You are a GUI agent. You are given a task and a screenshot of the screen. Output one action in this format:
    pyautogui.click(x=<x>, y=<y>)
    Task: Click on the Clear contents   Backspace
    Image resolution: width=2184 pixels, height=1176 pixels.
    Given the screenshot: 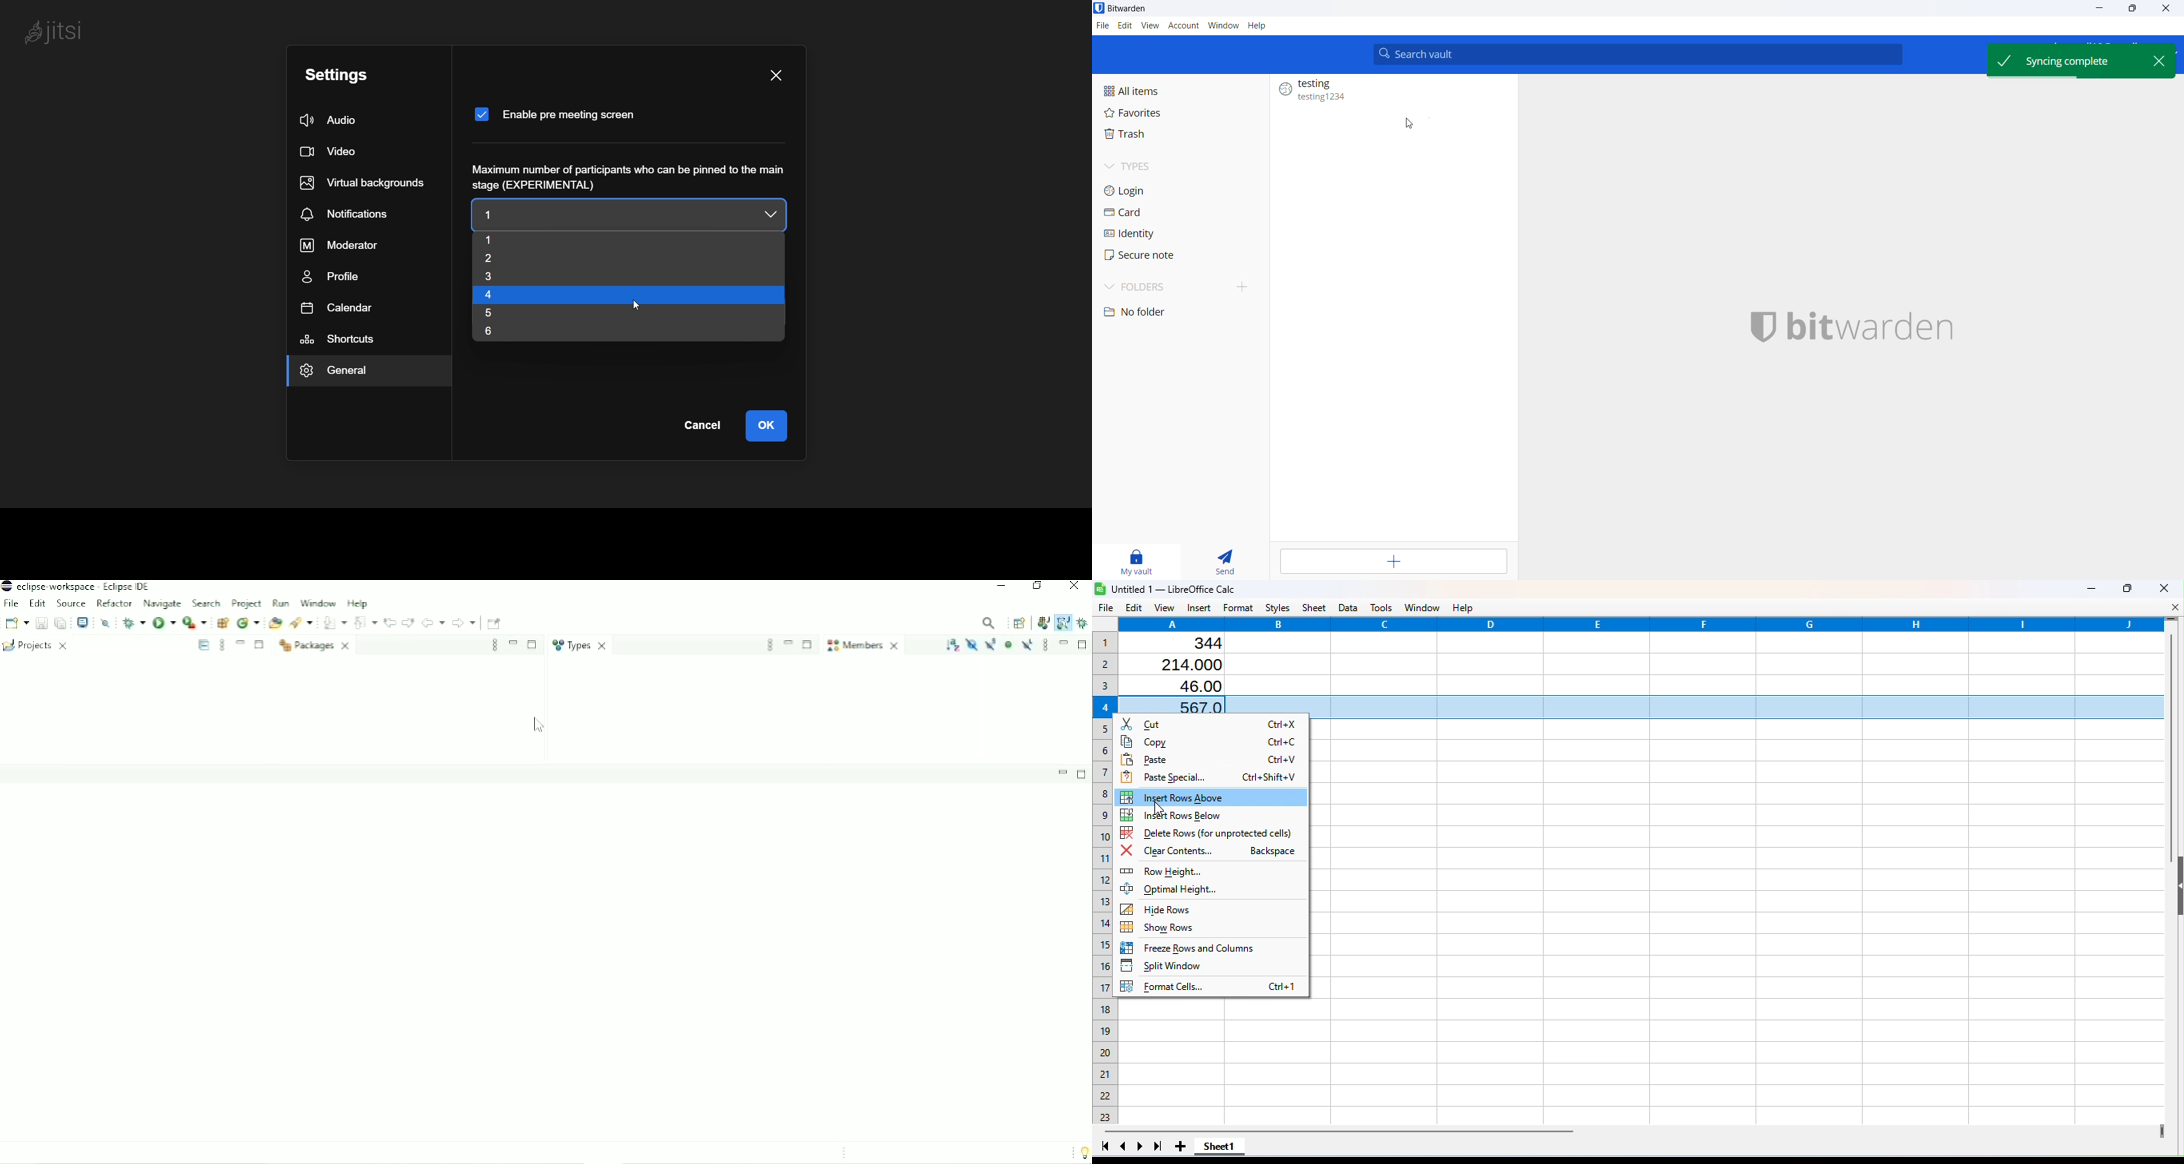 What is the action you would take?
    pyautogui.click(x=1213, y=851)
    